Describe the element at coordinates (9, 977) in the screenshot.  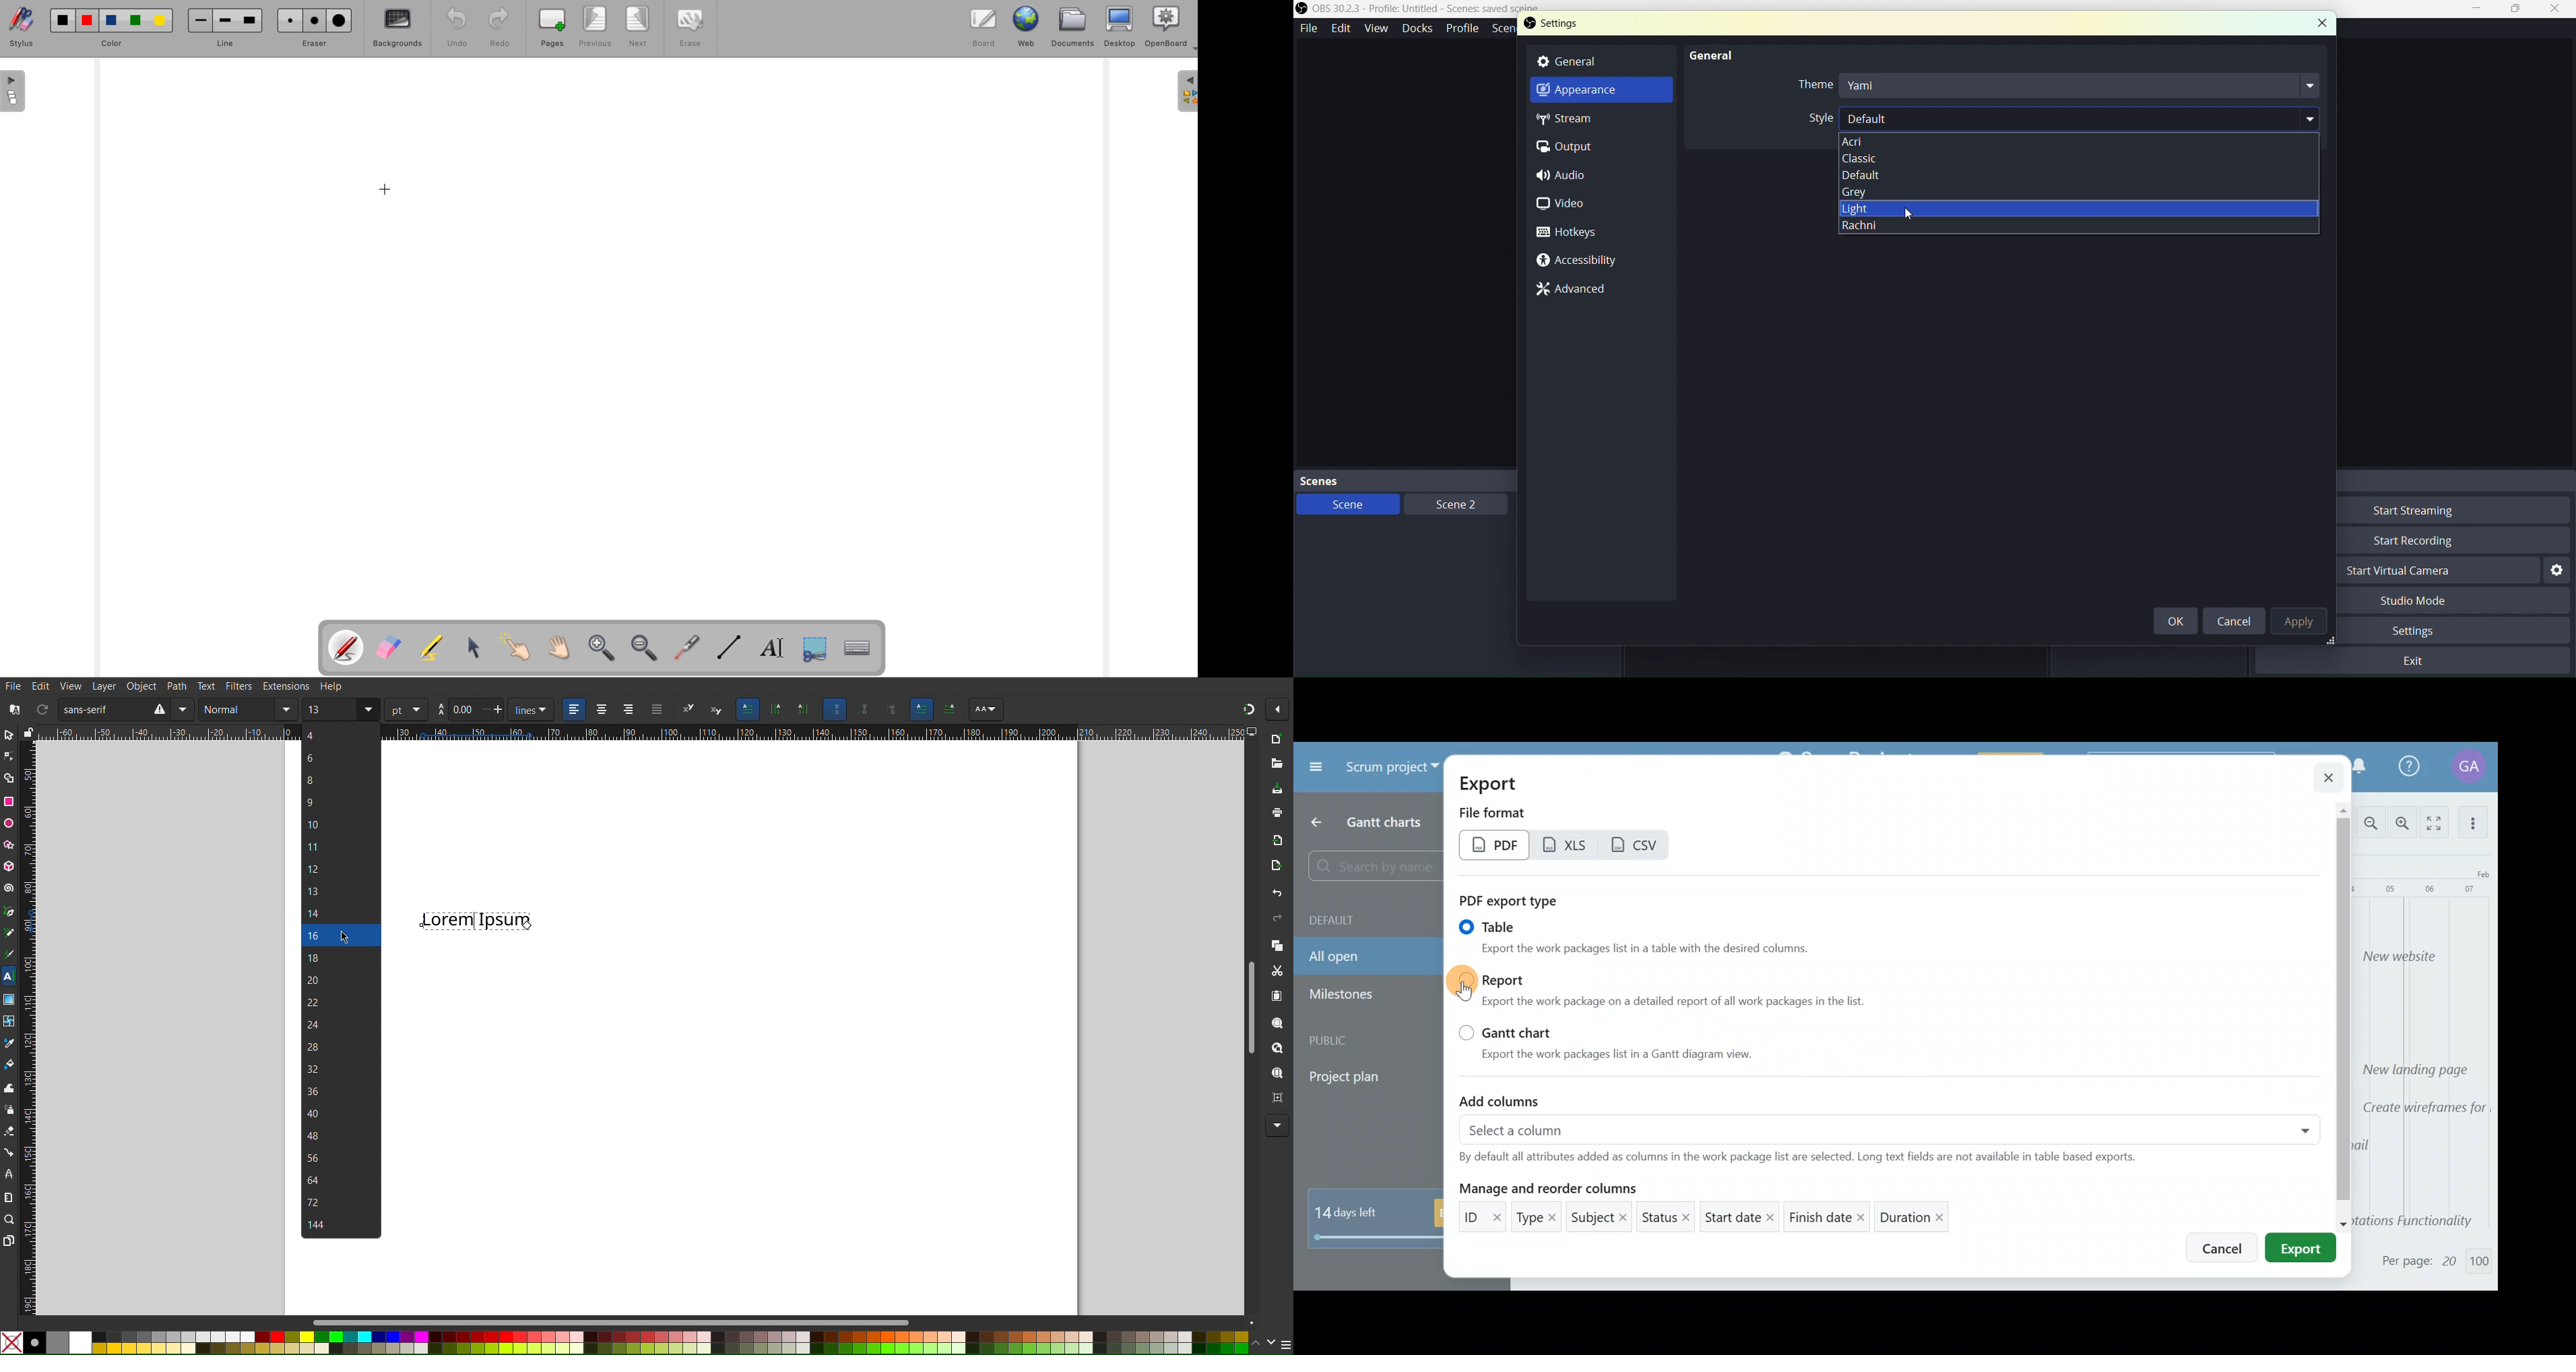
I see `Text Tool` at that location.